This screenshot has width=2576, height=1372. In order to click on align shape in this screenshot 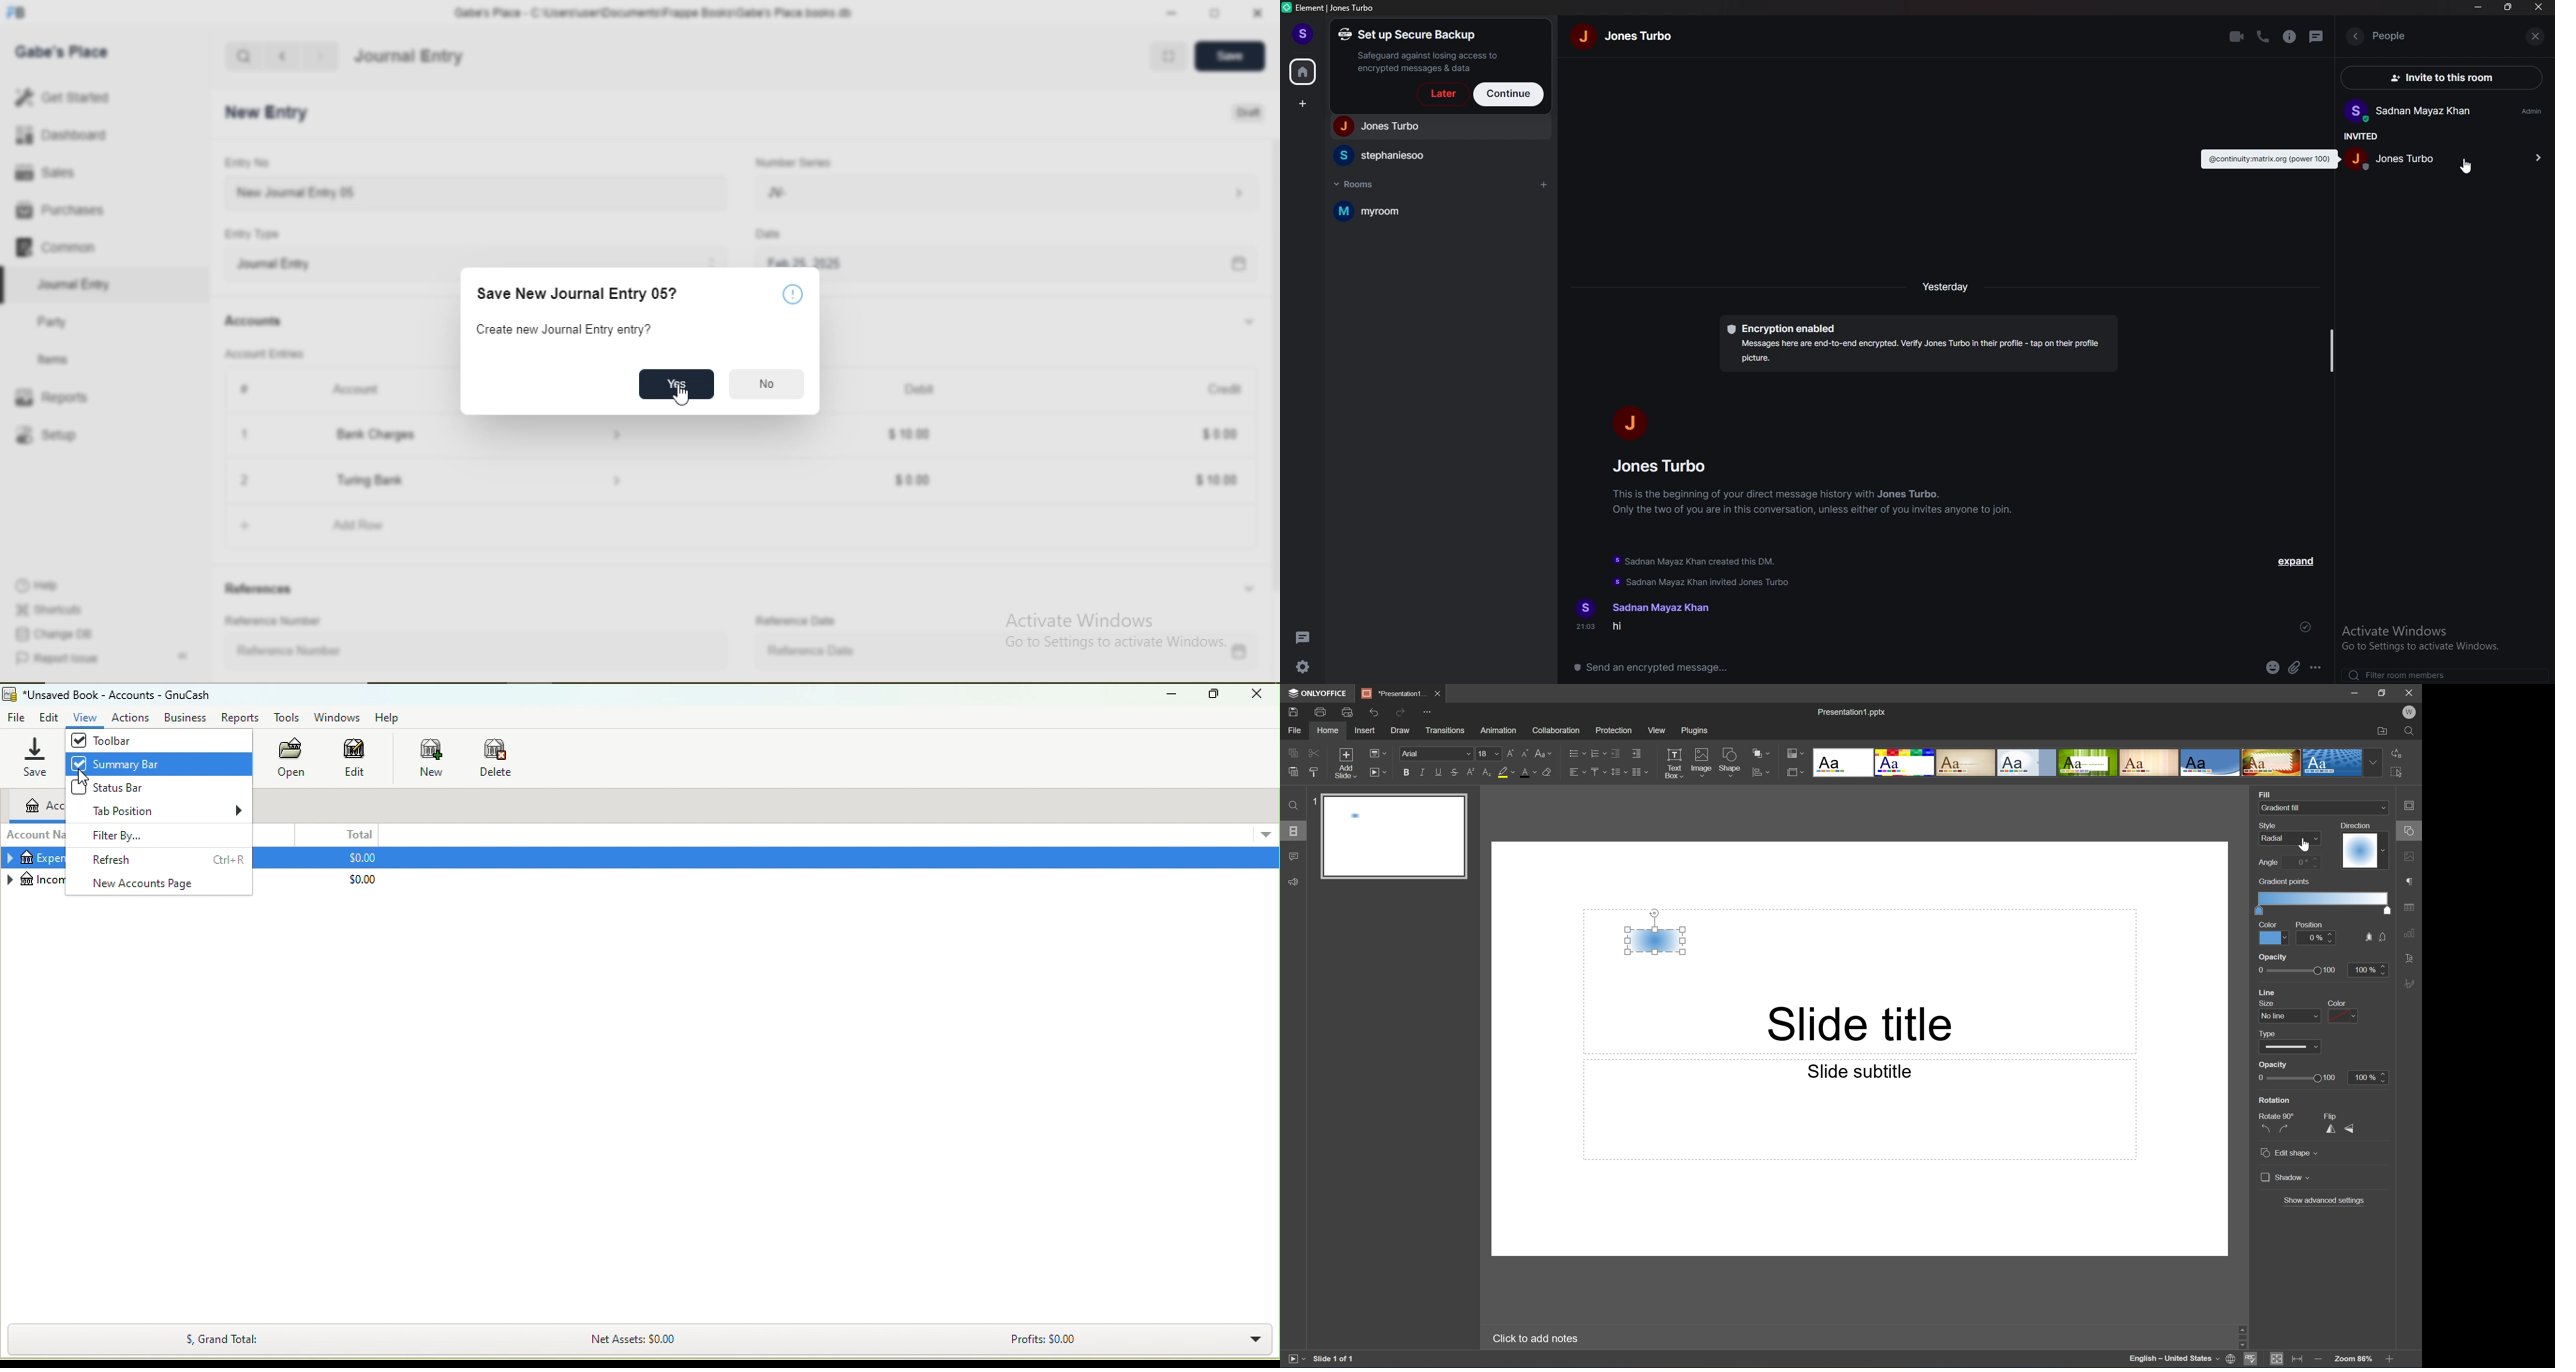, I will do `click(1763, 773)`.